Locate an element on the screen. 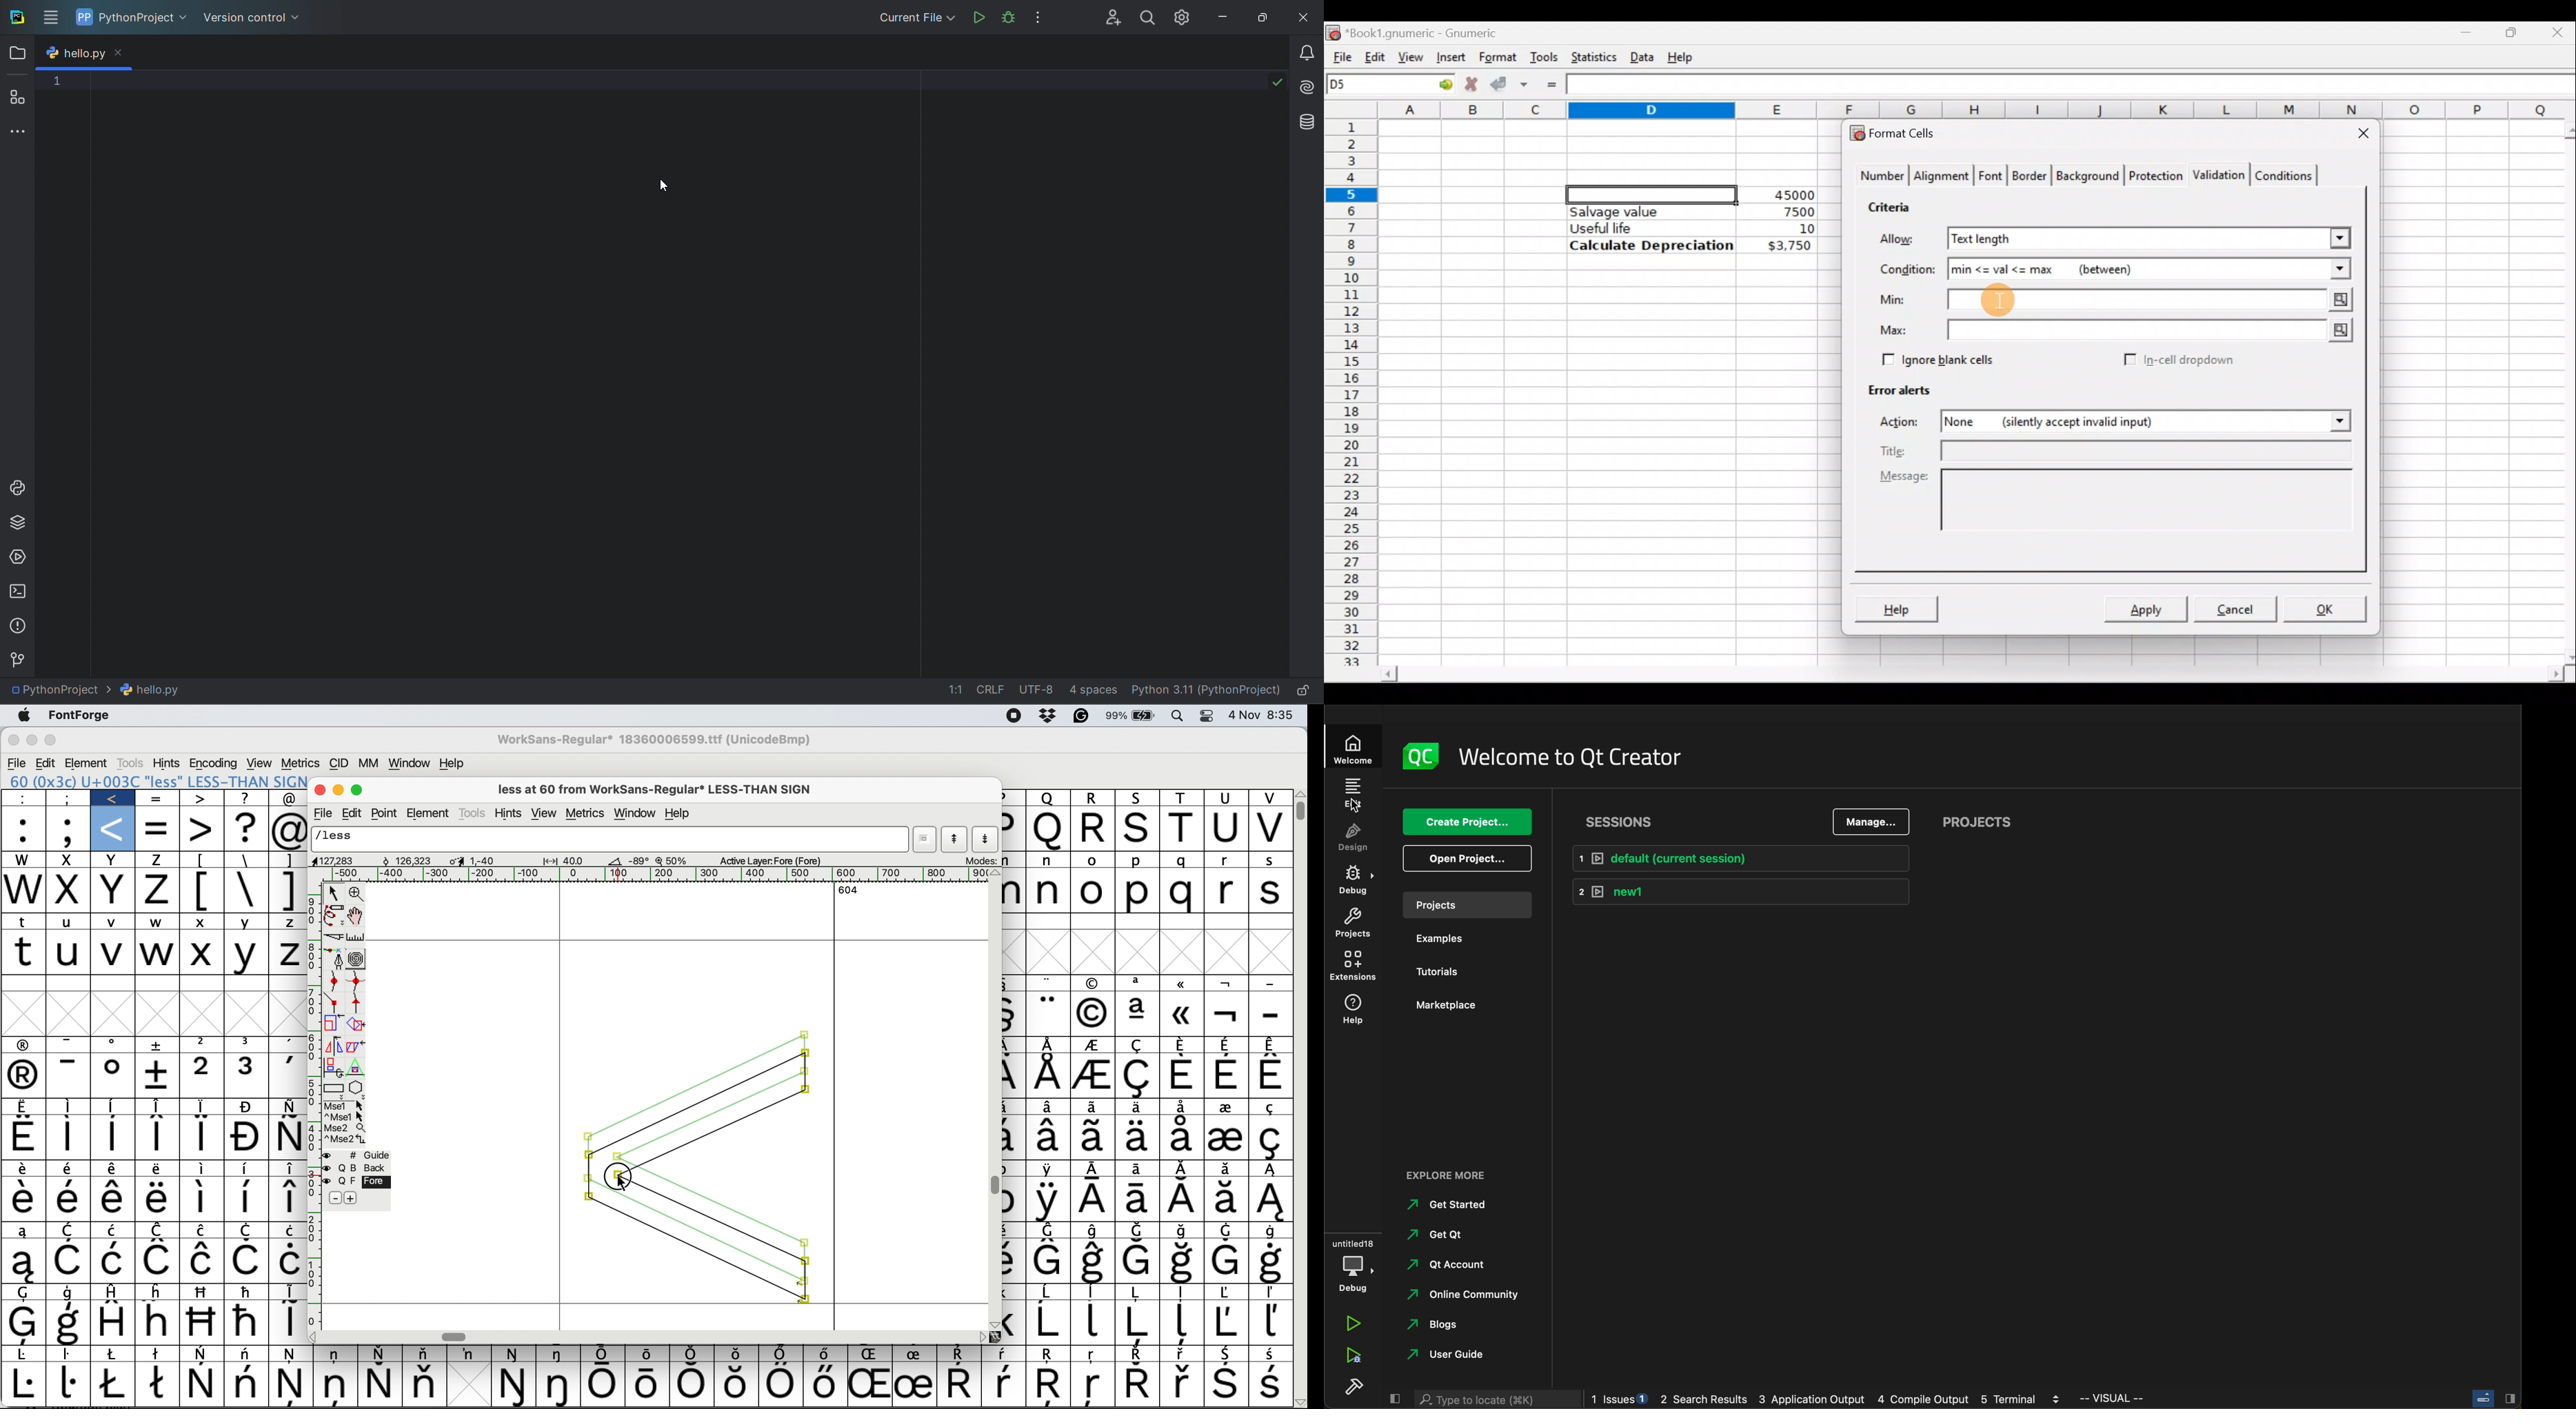 This screenshot has width=2576, height=1428. Cell name D5 is located at coordinates (1375, 85).